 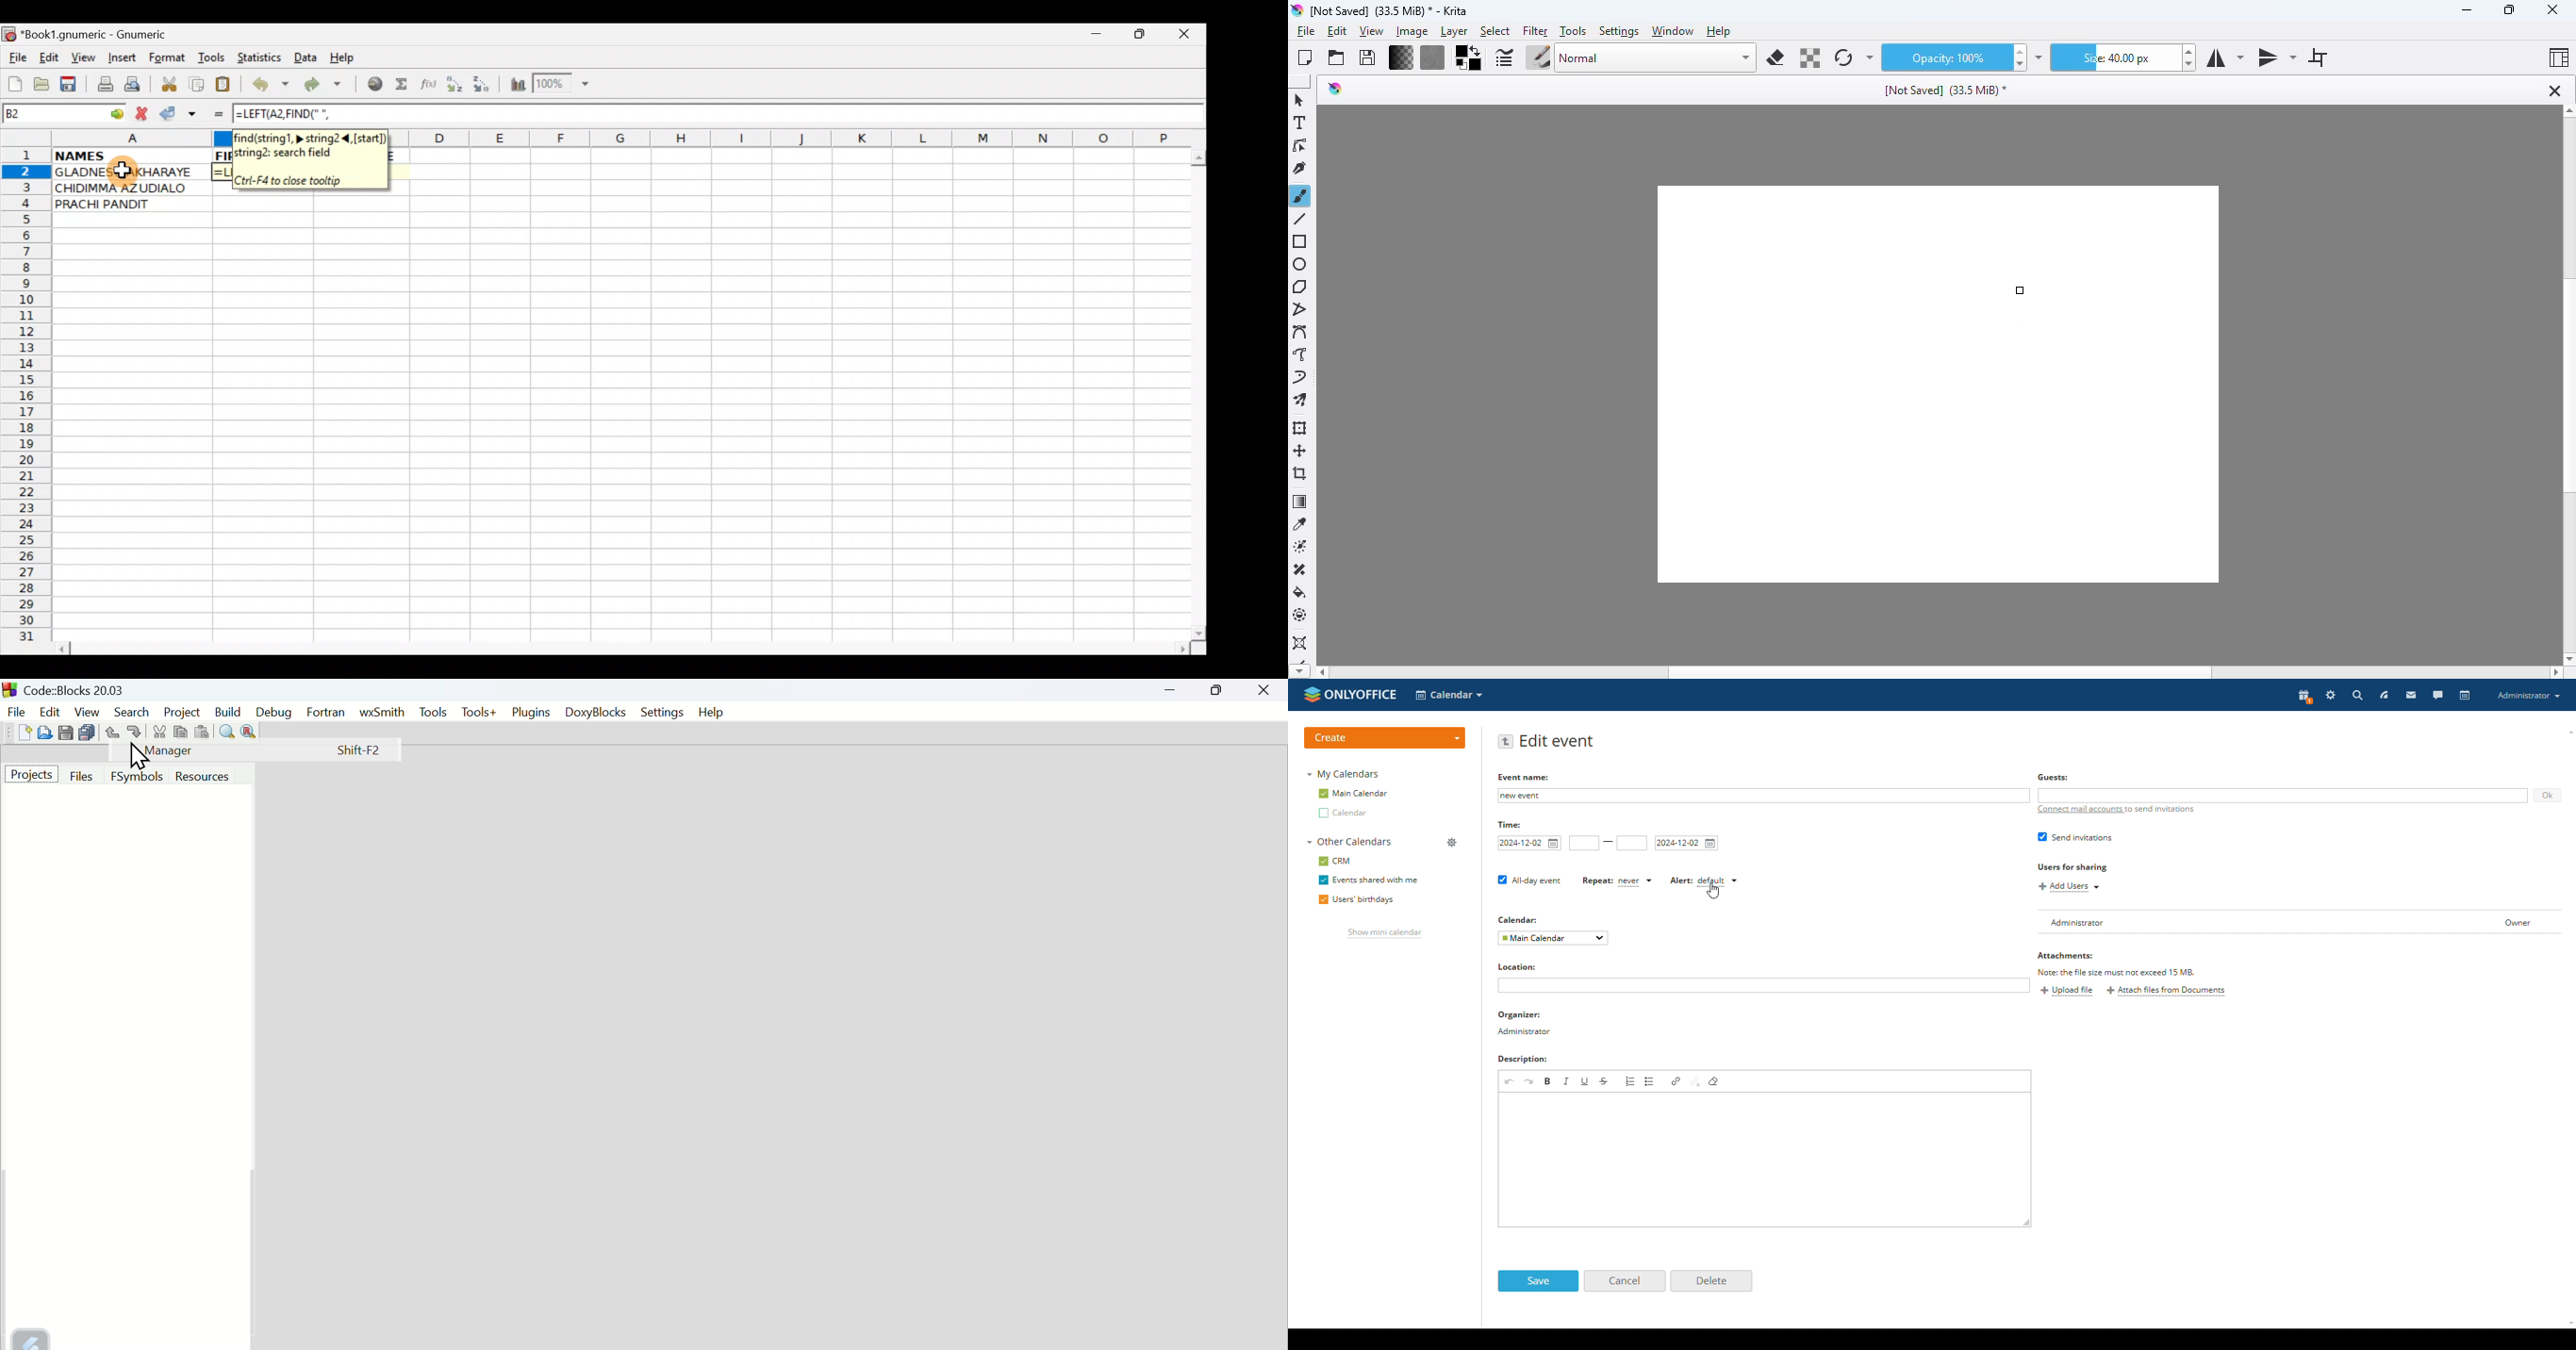 What do you see at coordinates (2410, 696) in the screenshot?
I see `mail` at bounding box center [2410, 696].